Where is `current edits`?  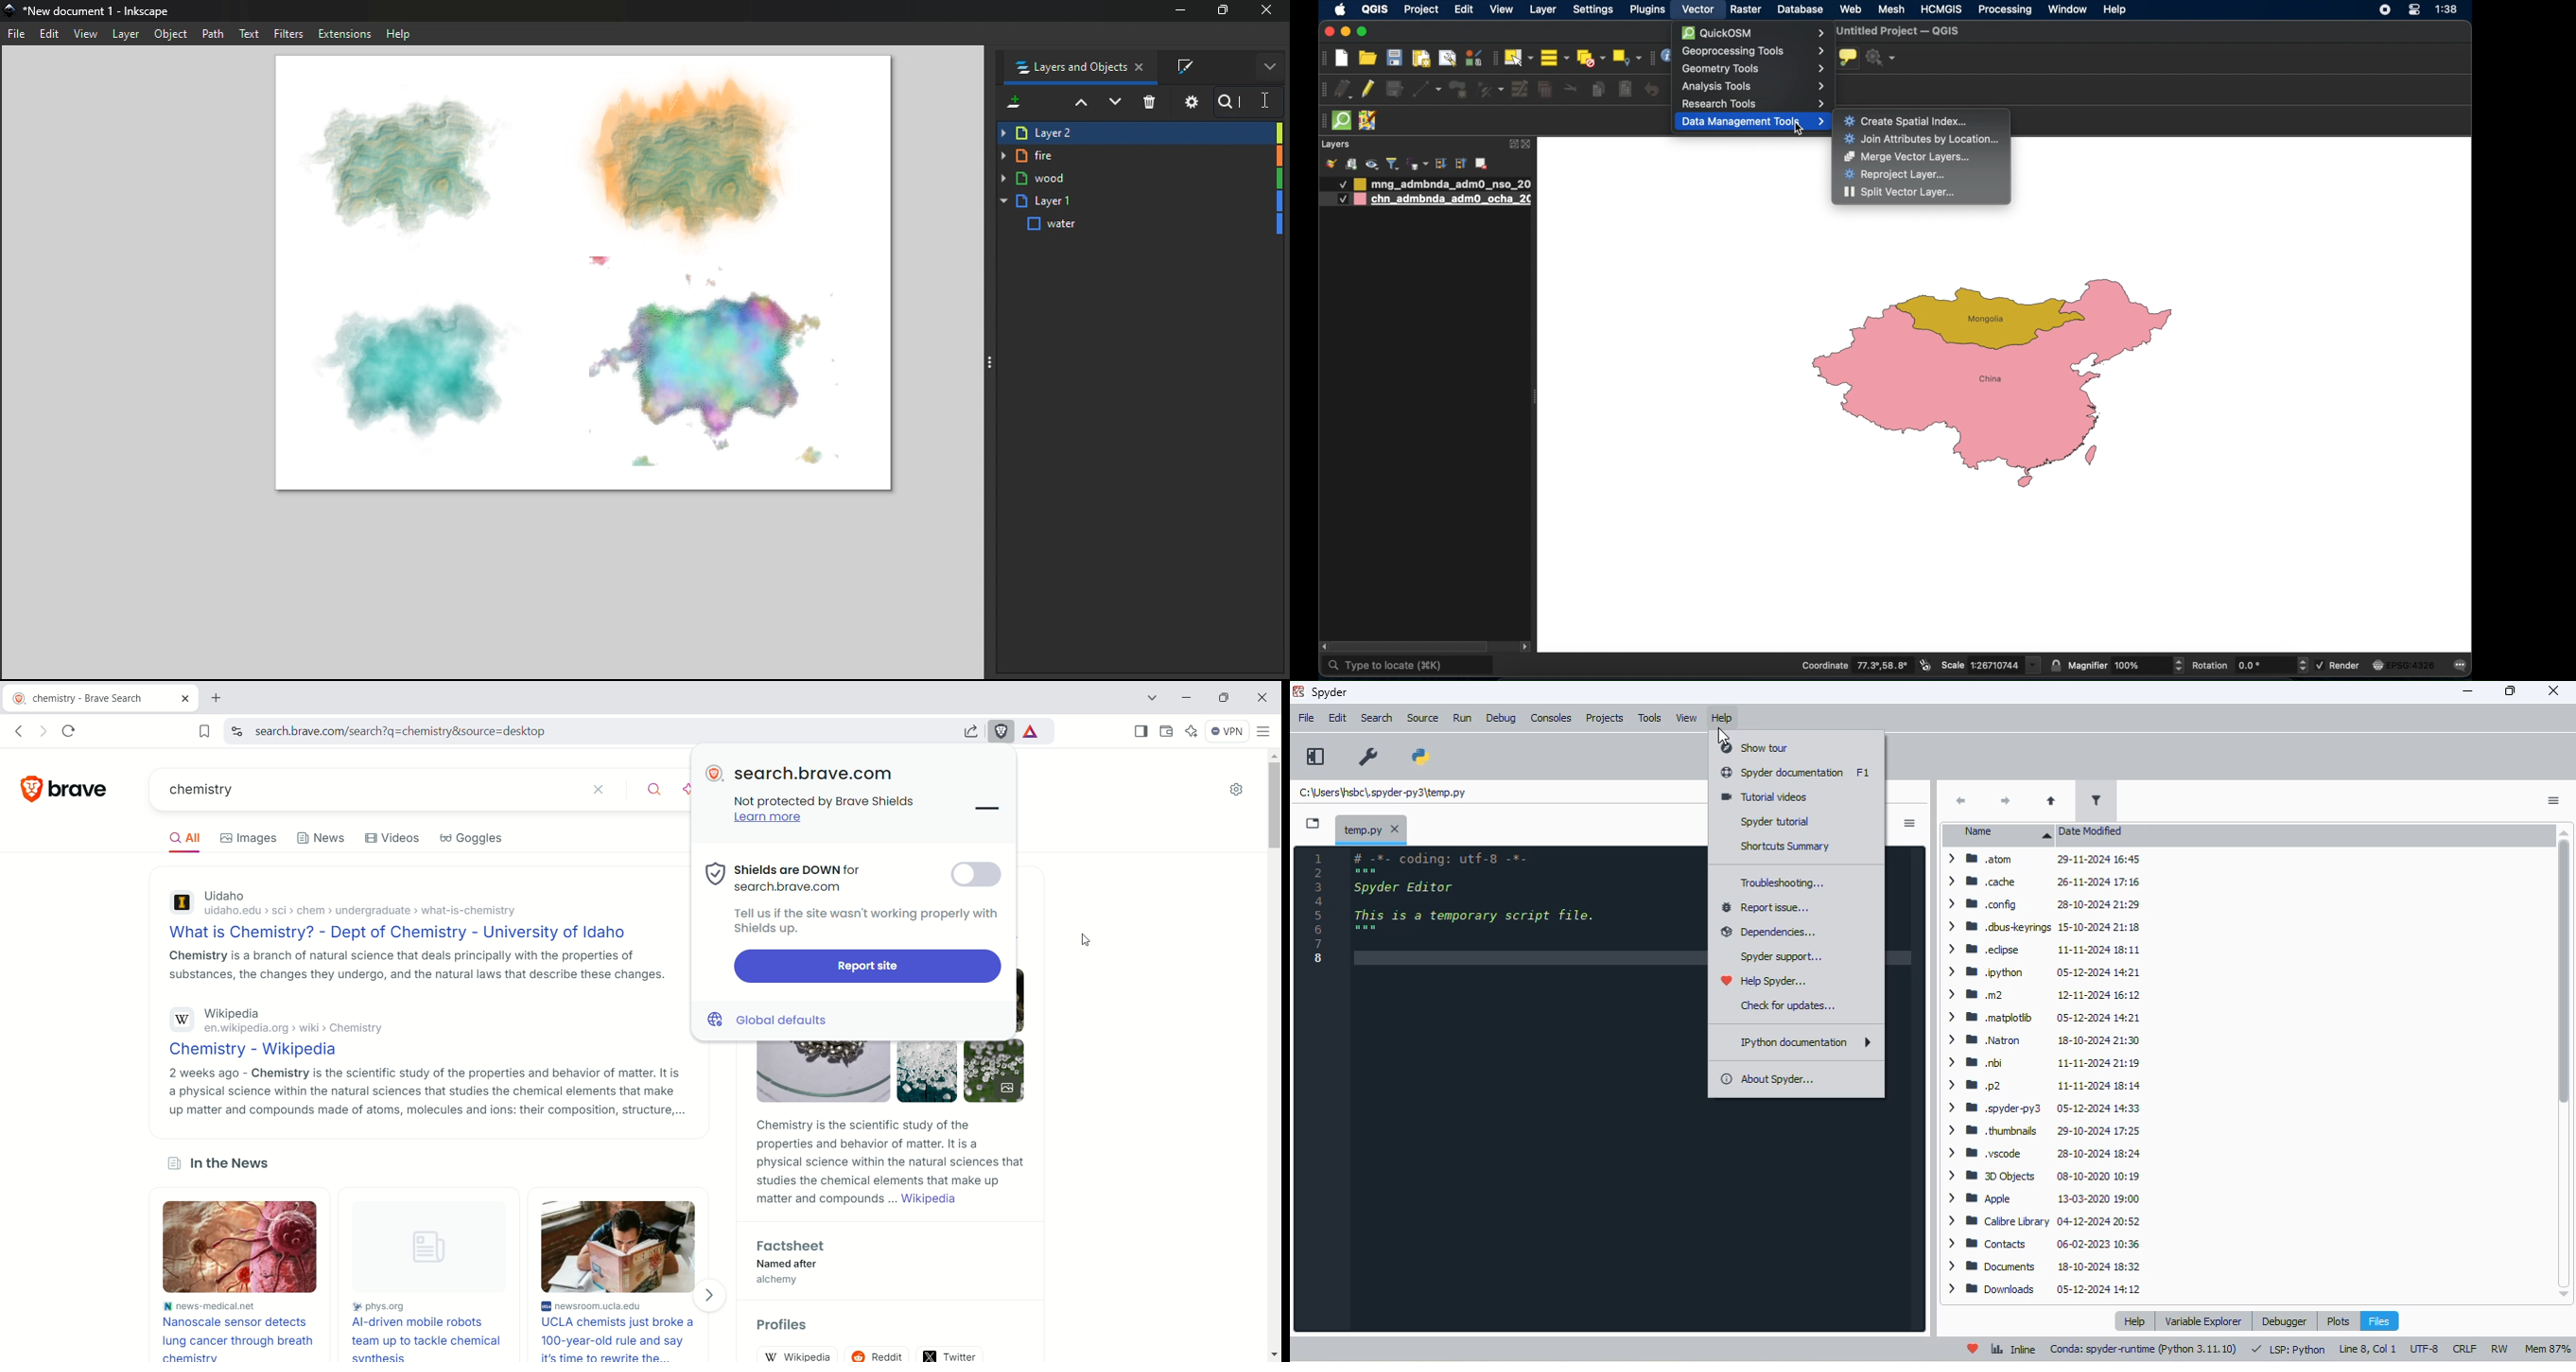
current edits is located at coordinates (1344, 90).